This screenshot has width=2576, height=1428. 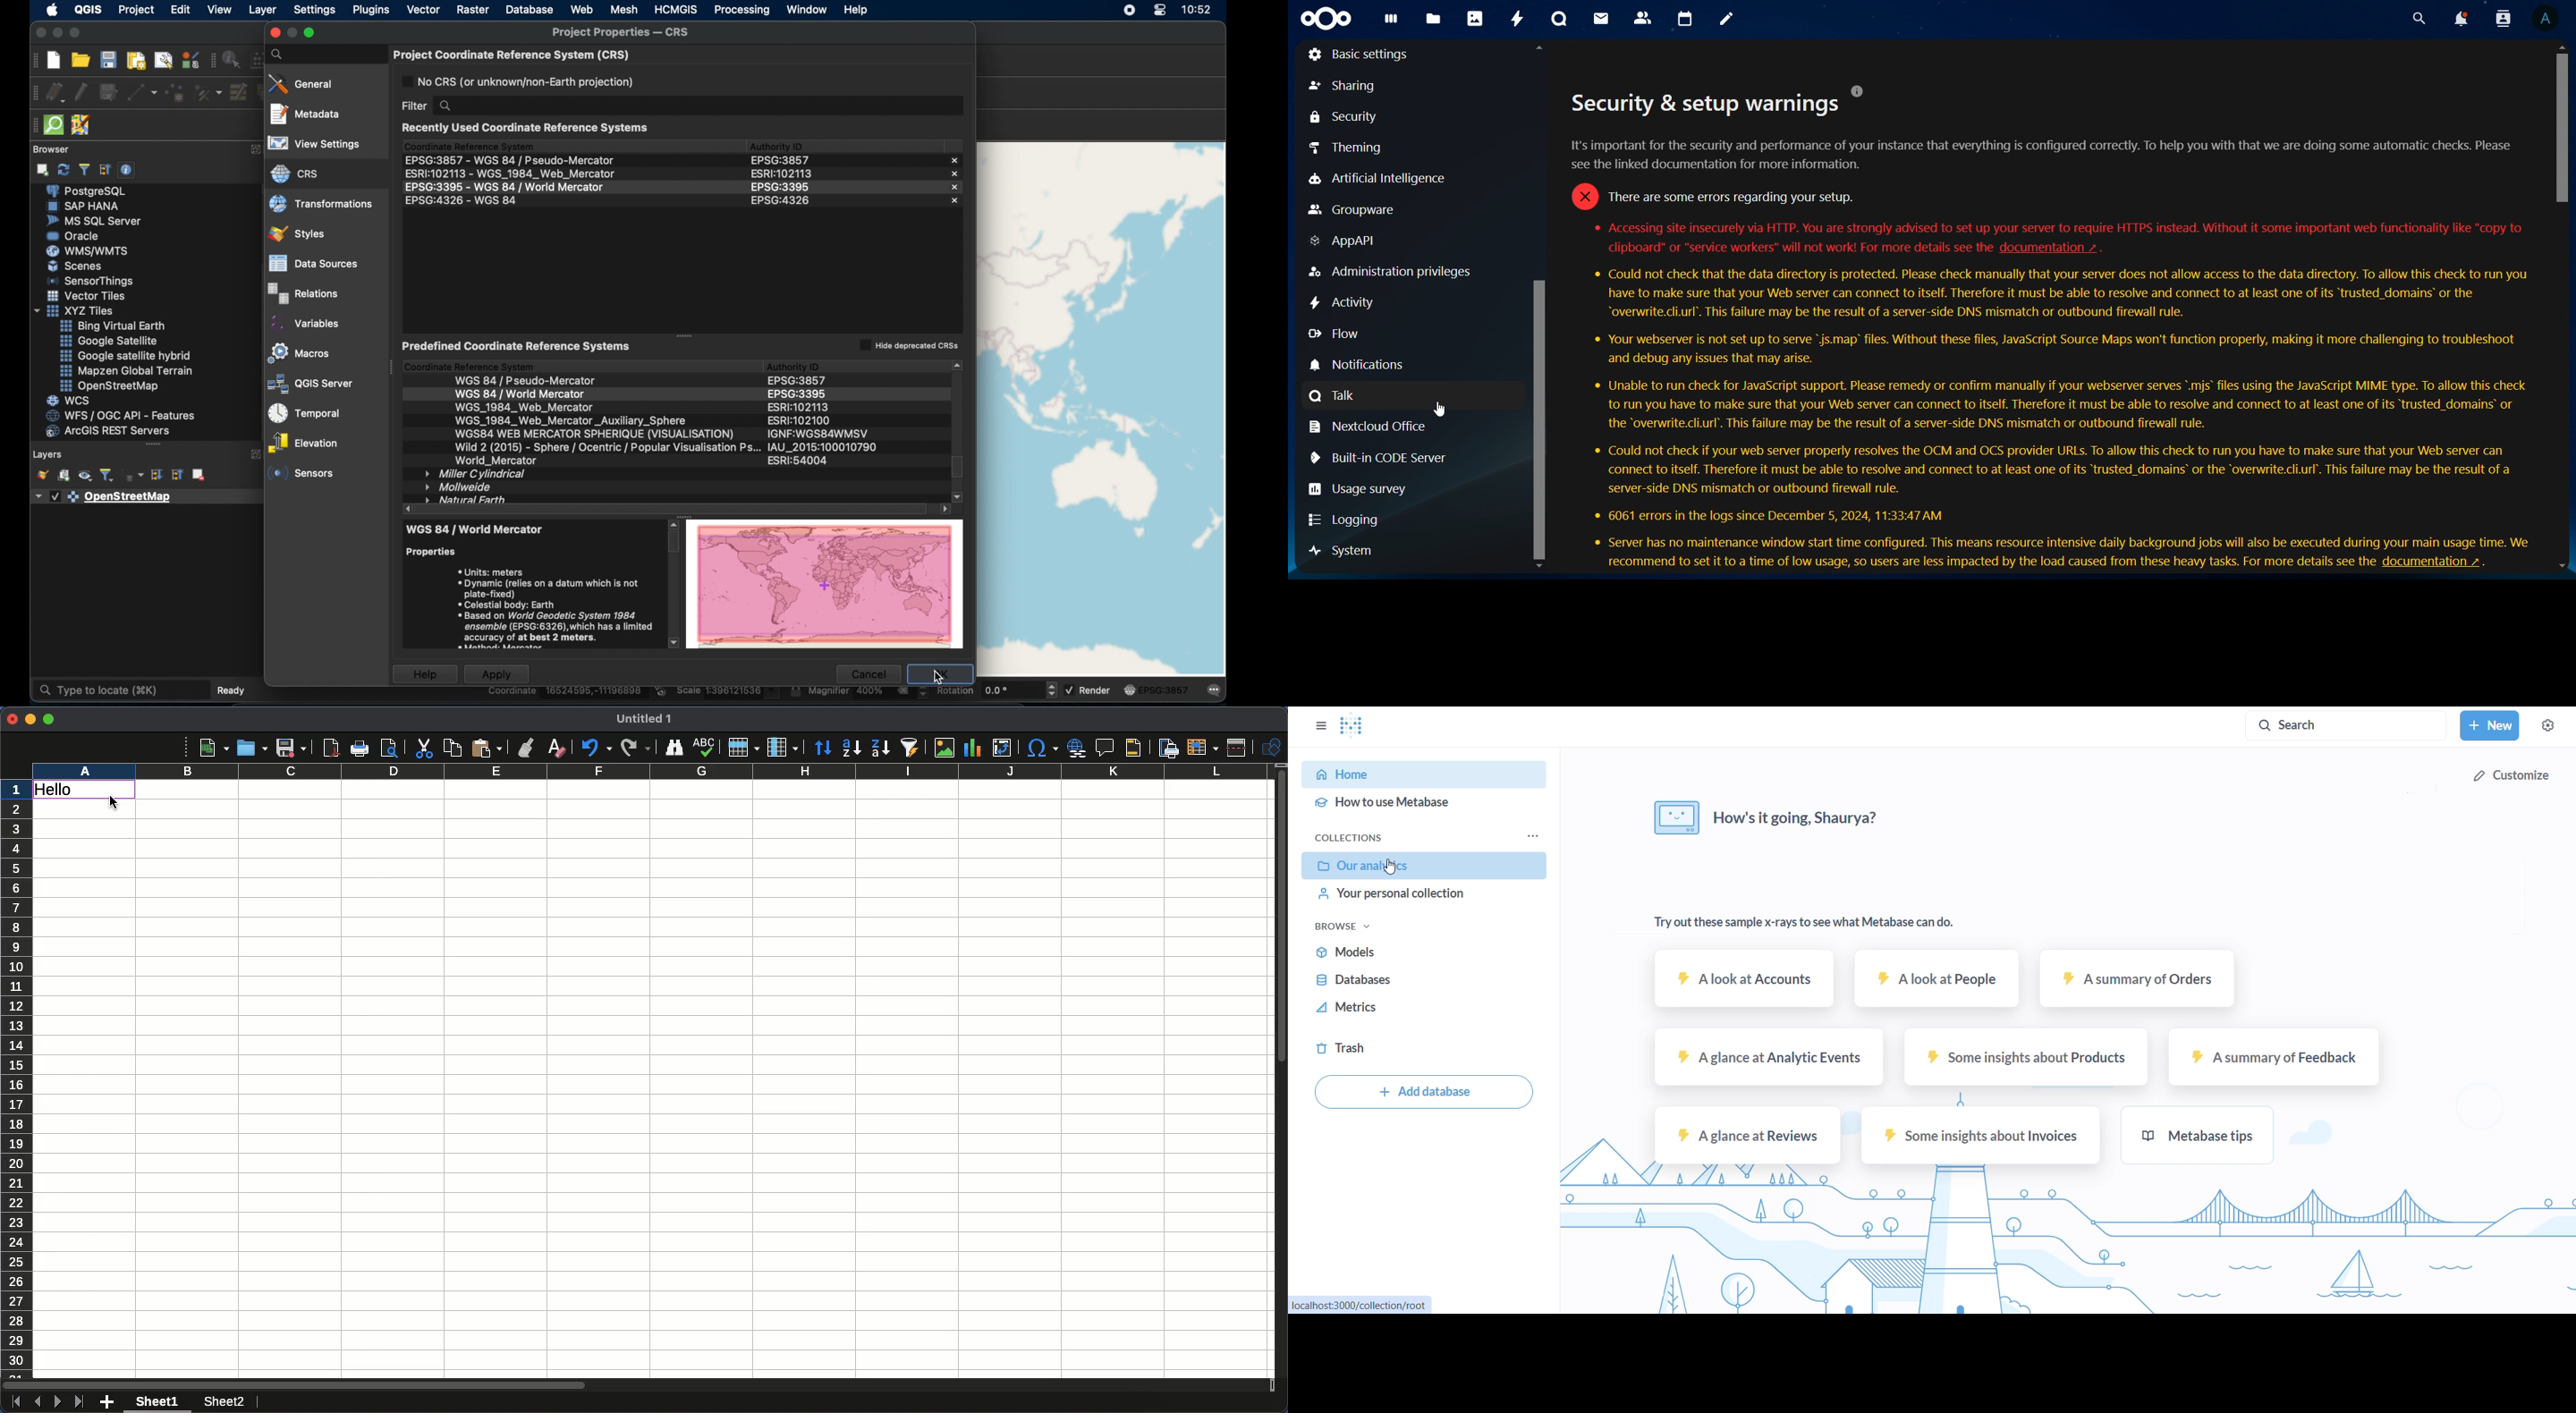 What do you see at coordinates (2038, 154) in the screenshot?
I see `It's important for the security and performance of your instance that everything is configured correctly. To help you with that we are doing some automatic checks. Please
see the linked documentation for more information.` at bounding box center [2038, 154].